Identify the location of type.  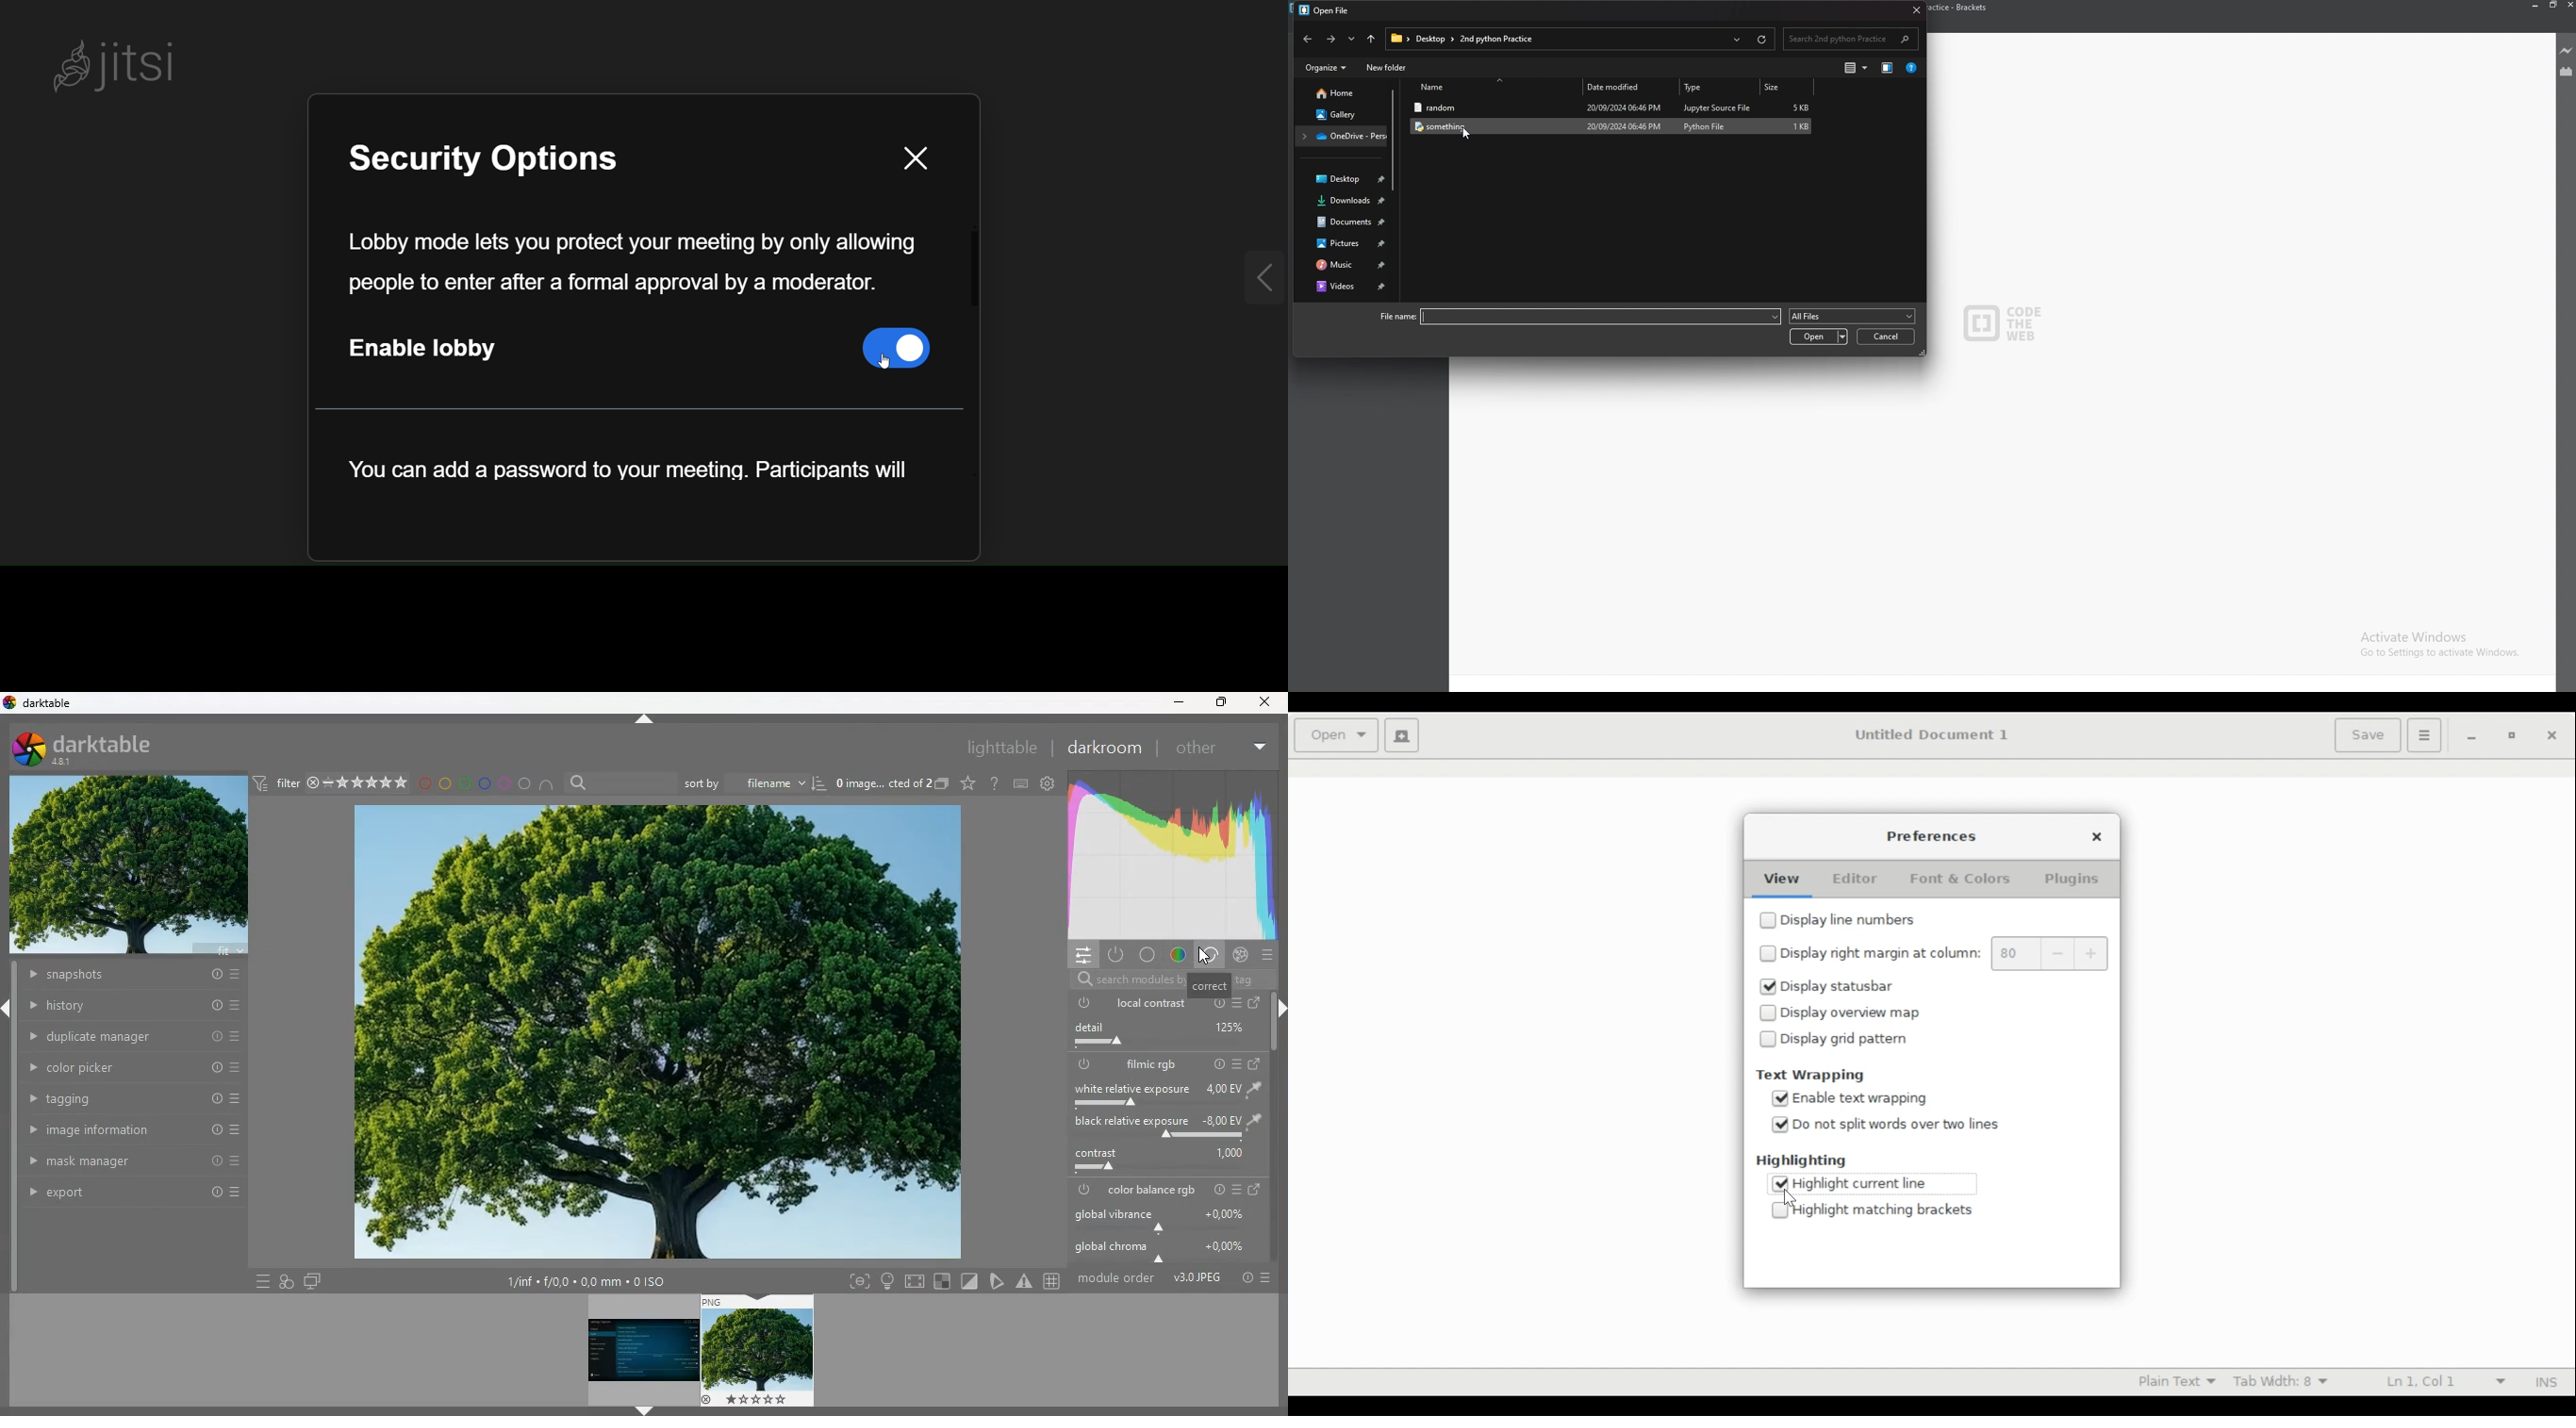
(1717, 87).